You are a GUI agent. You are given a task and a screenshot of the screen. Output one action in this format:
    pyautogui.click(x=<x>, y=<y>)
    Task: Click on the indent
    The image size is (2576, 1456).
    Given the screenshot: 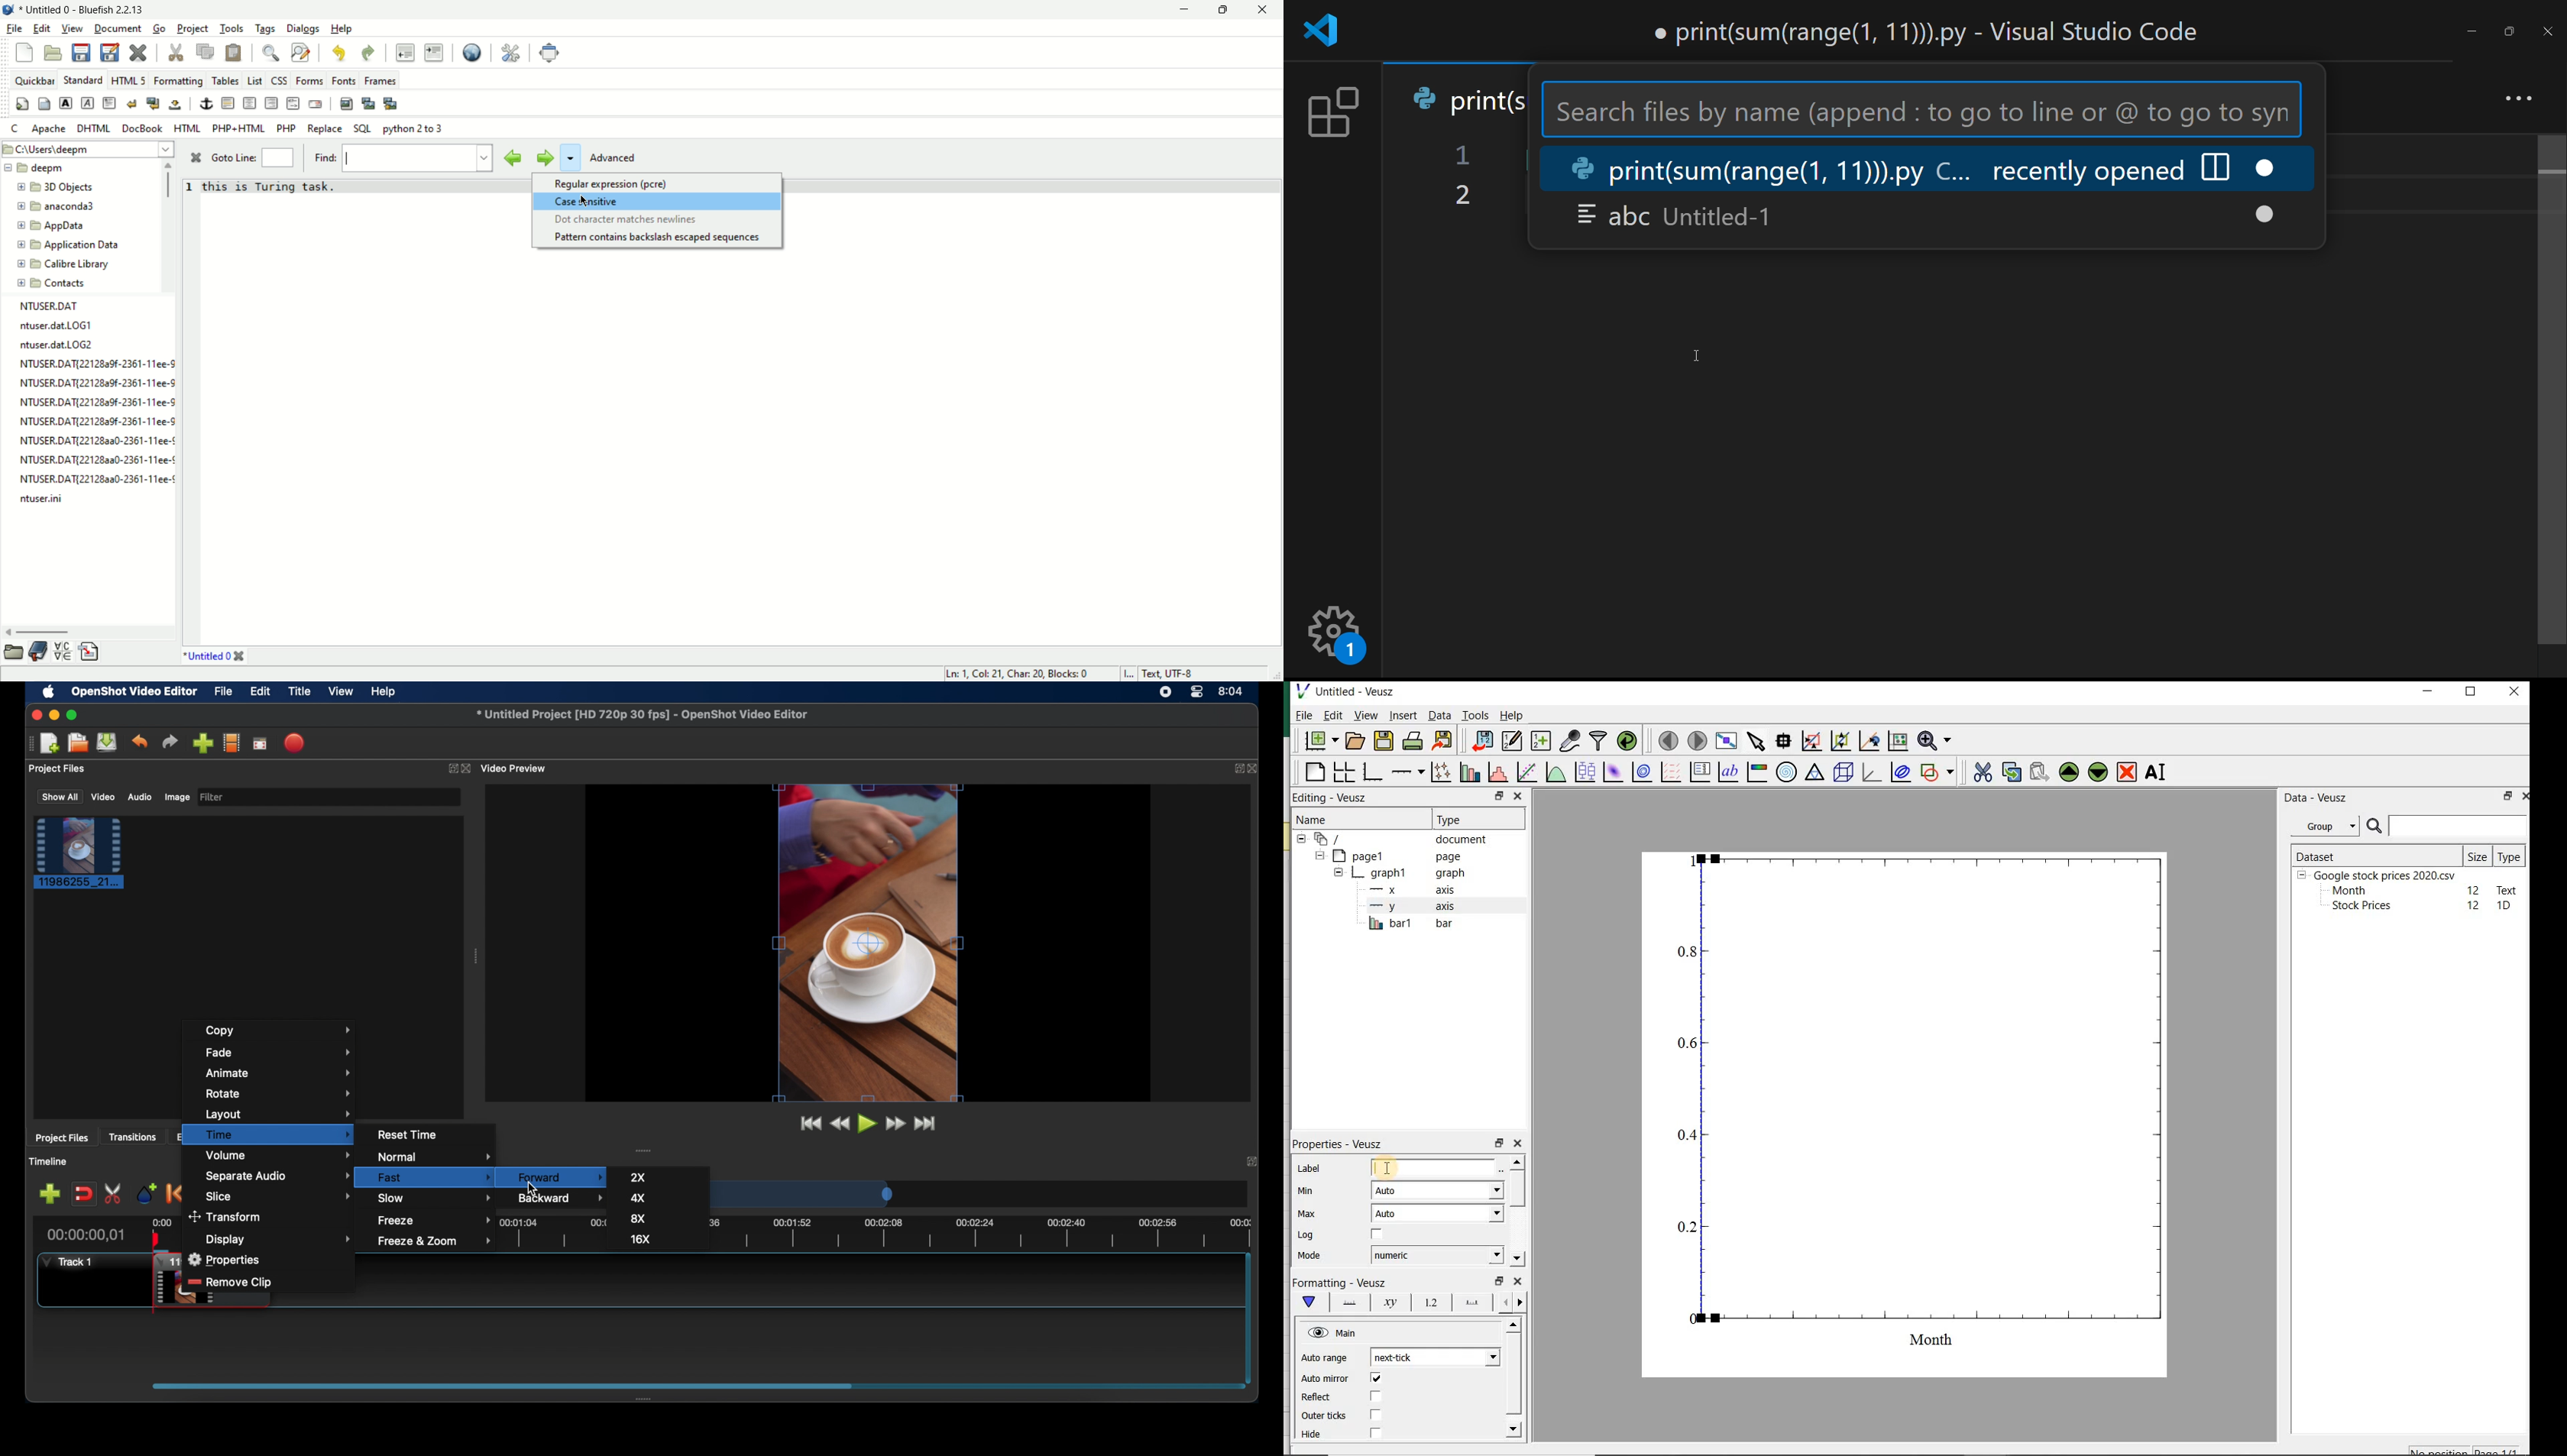 What is the action you would take?
    pyautogui.click(x=434, y=53)
    